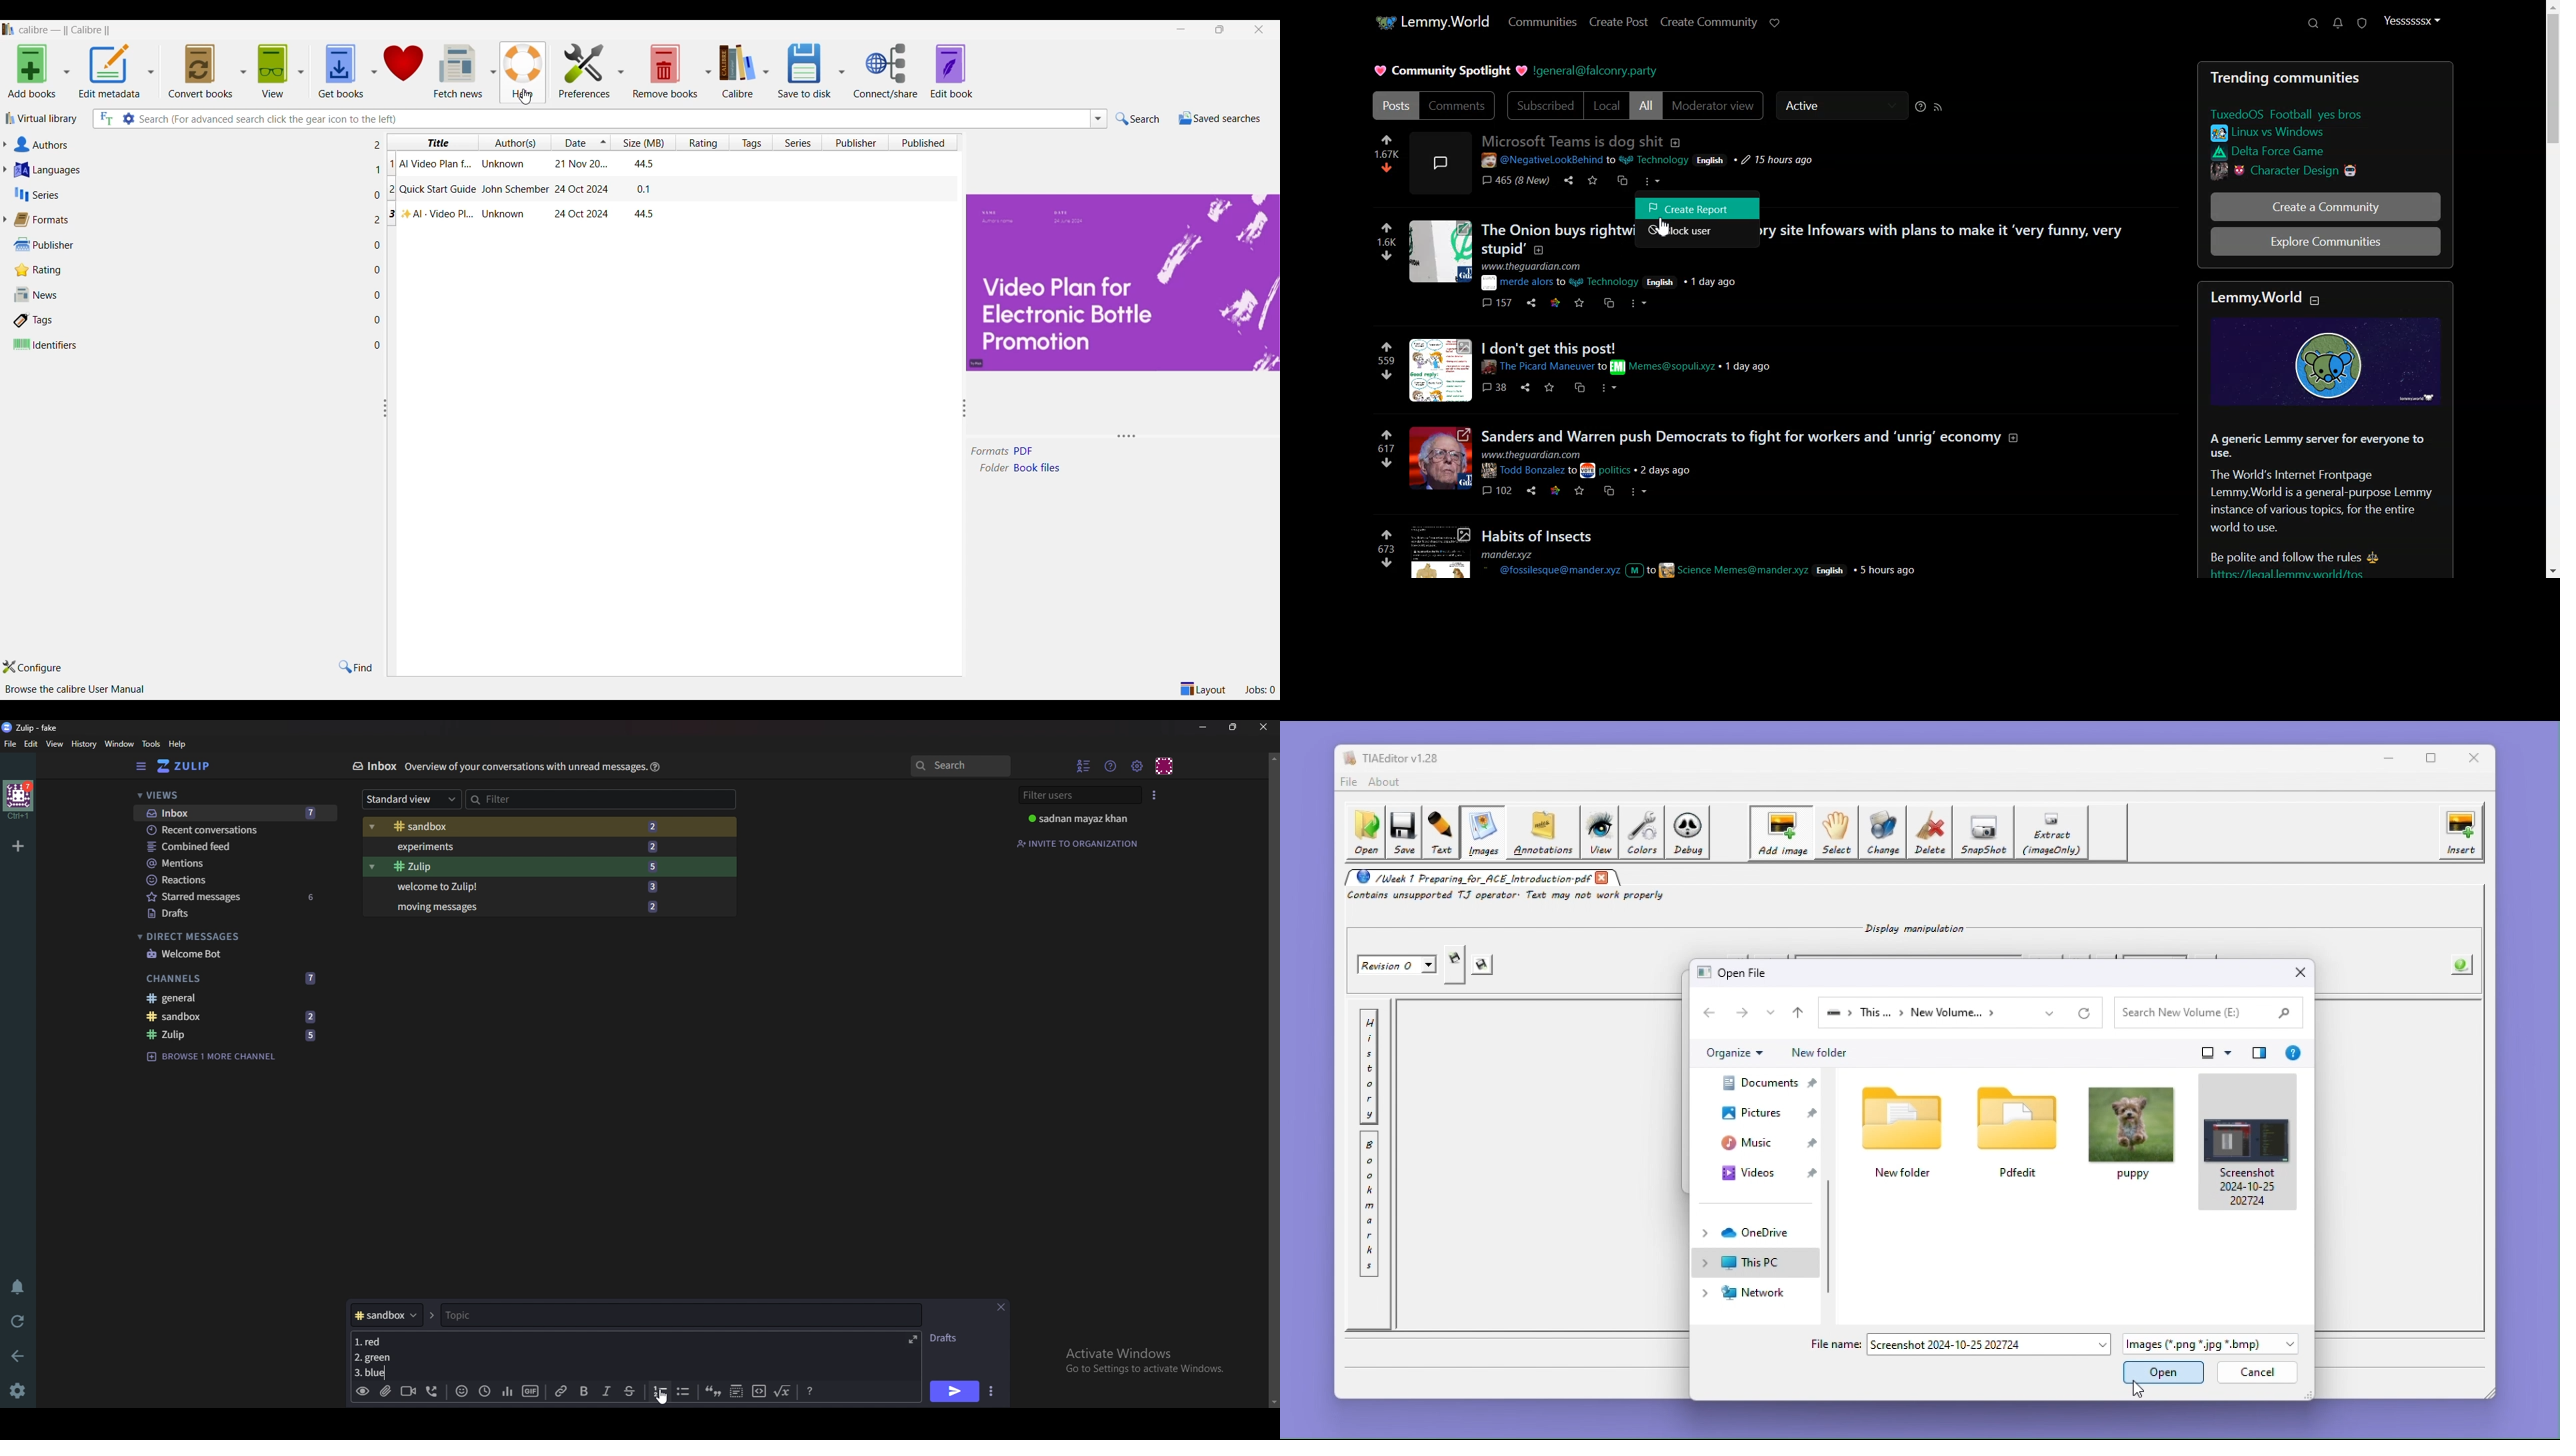  Describe the element at coordinates (1775, 23) in the screenshot. I see `Support Lemmy` at that location.